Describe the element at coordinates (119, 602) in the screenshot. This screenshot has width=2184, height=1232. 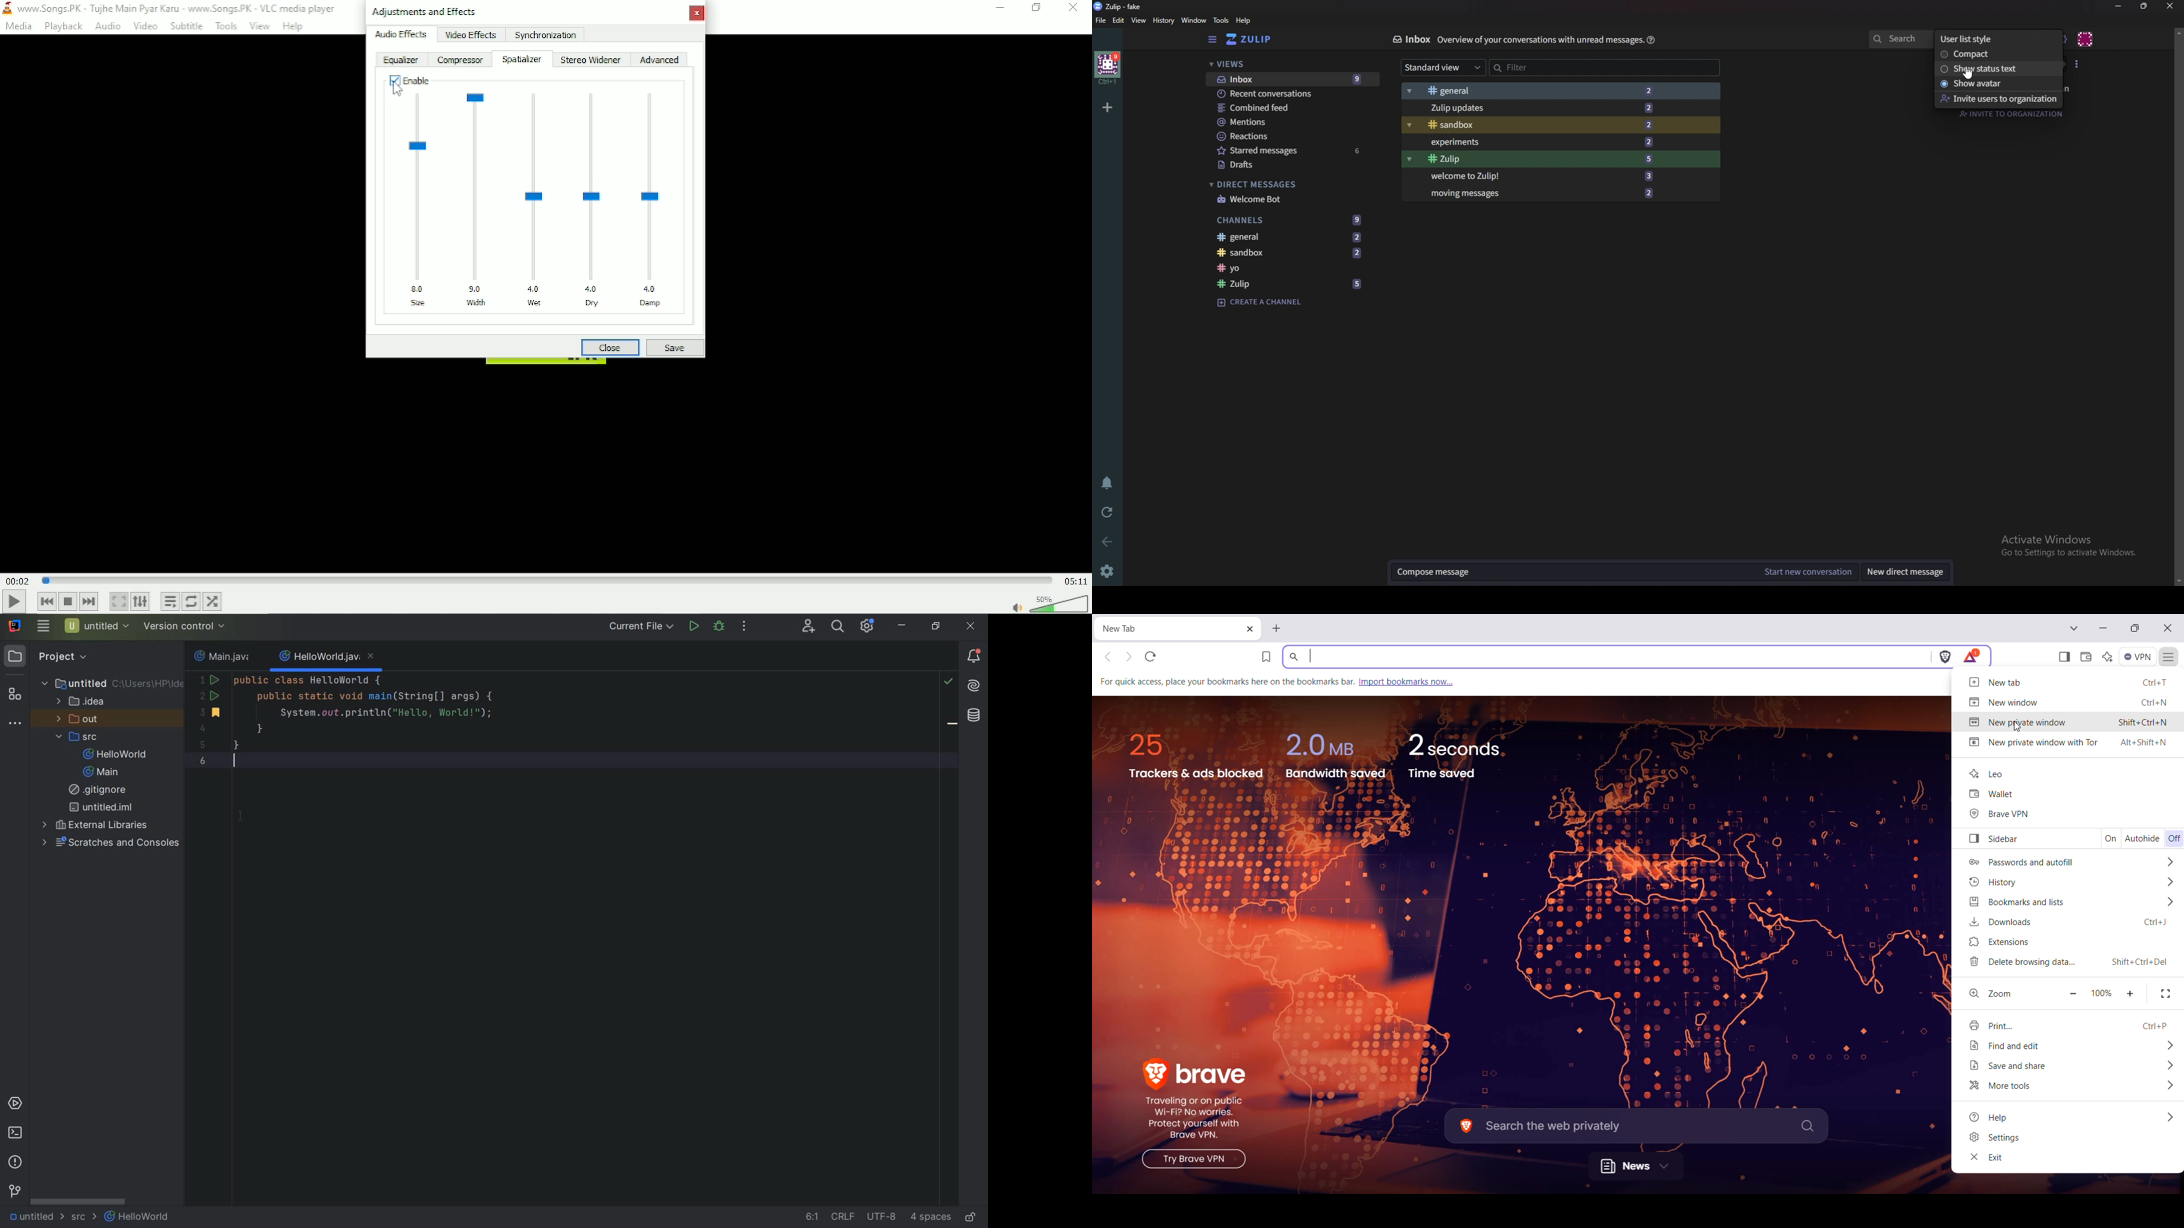
I see `Toggle video in fullscreen` at that location.